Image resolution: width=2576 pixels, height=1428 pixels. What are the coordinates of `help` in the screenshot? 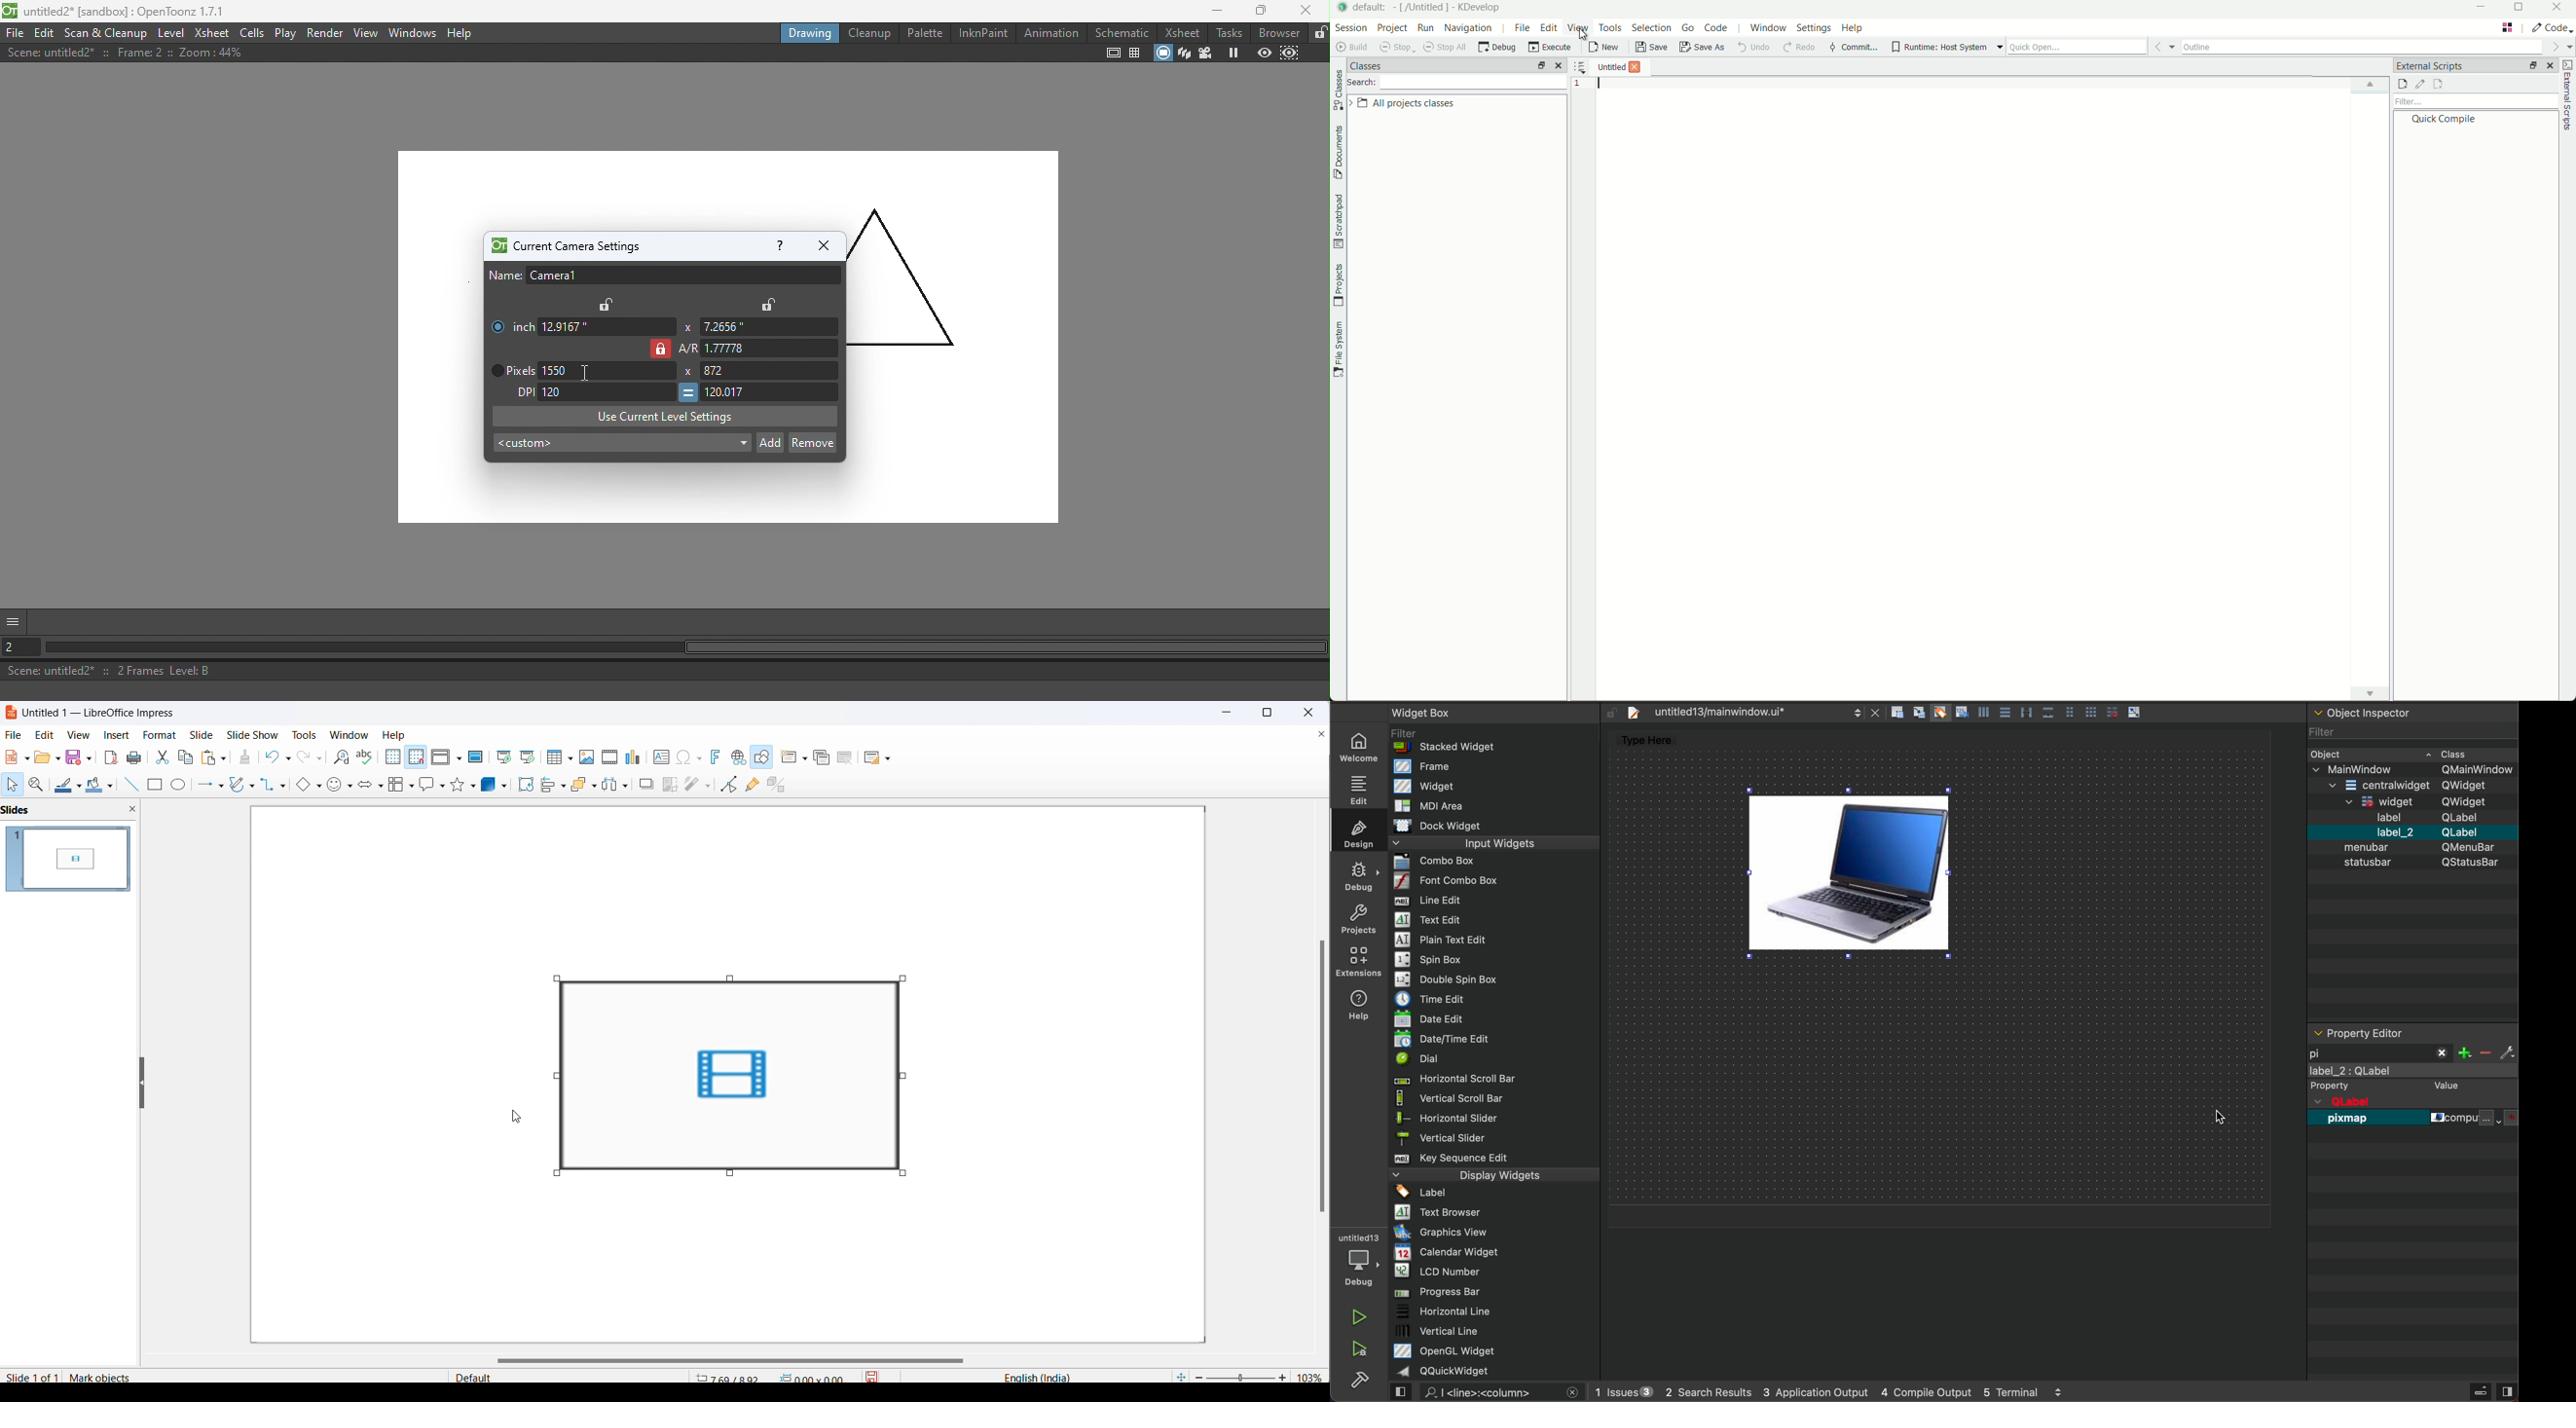 It's located at (396, 734).